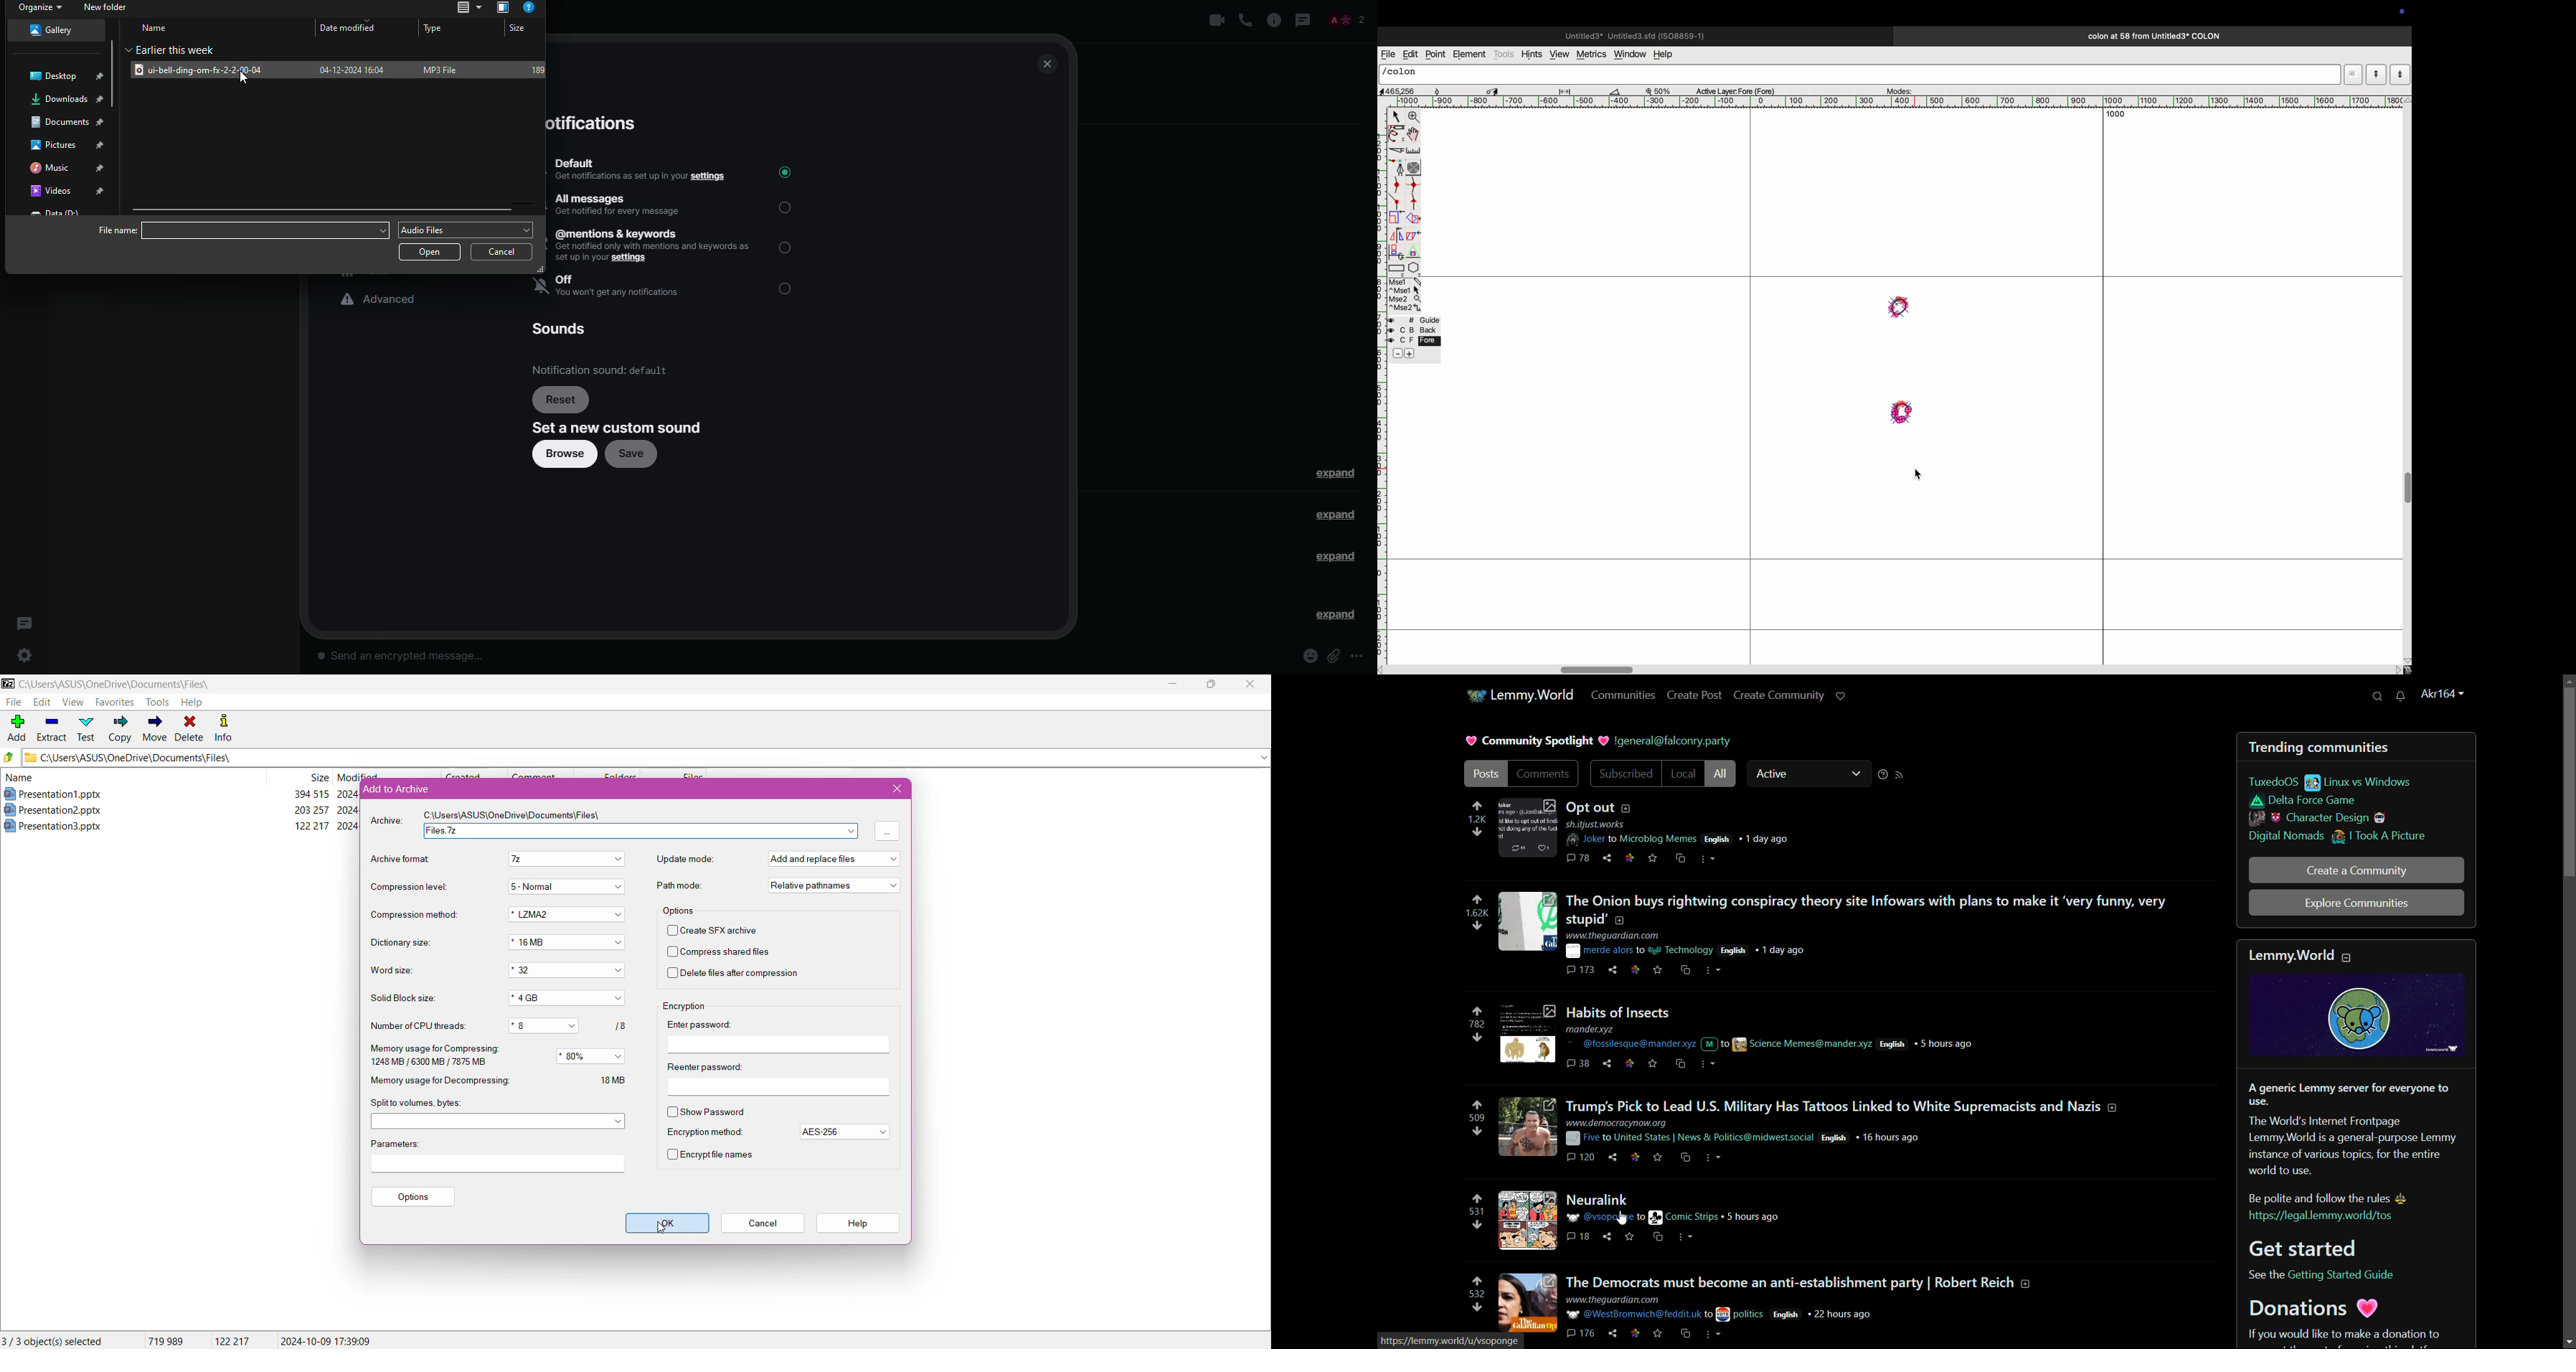  What do you see at coordinates (1841, 696) in the screenshot?
I see `support lemmy.world` at bounding box center [1841, 696].